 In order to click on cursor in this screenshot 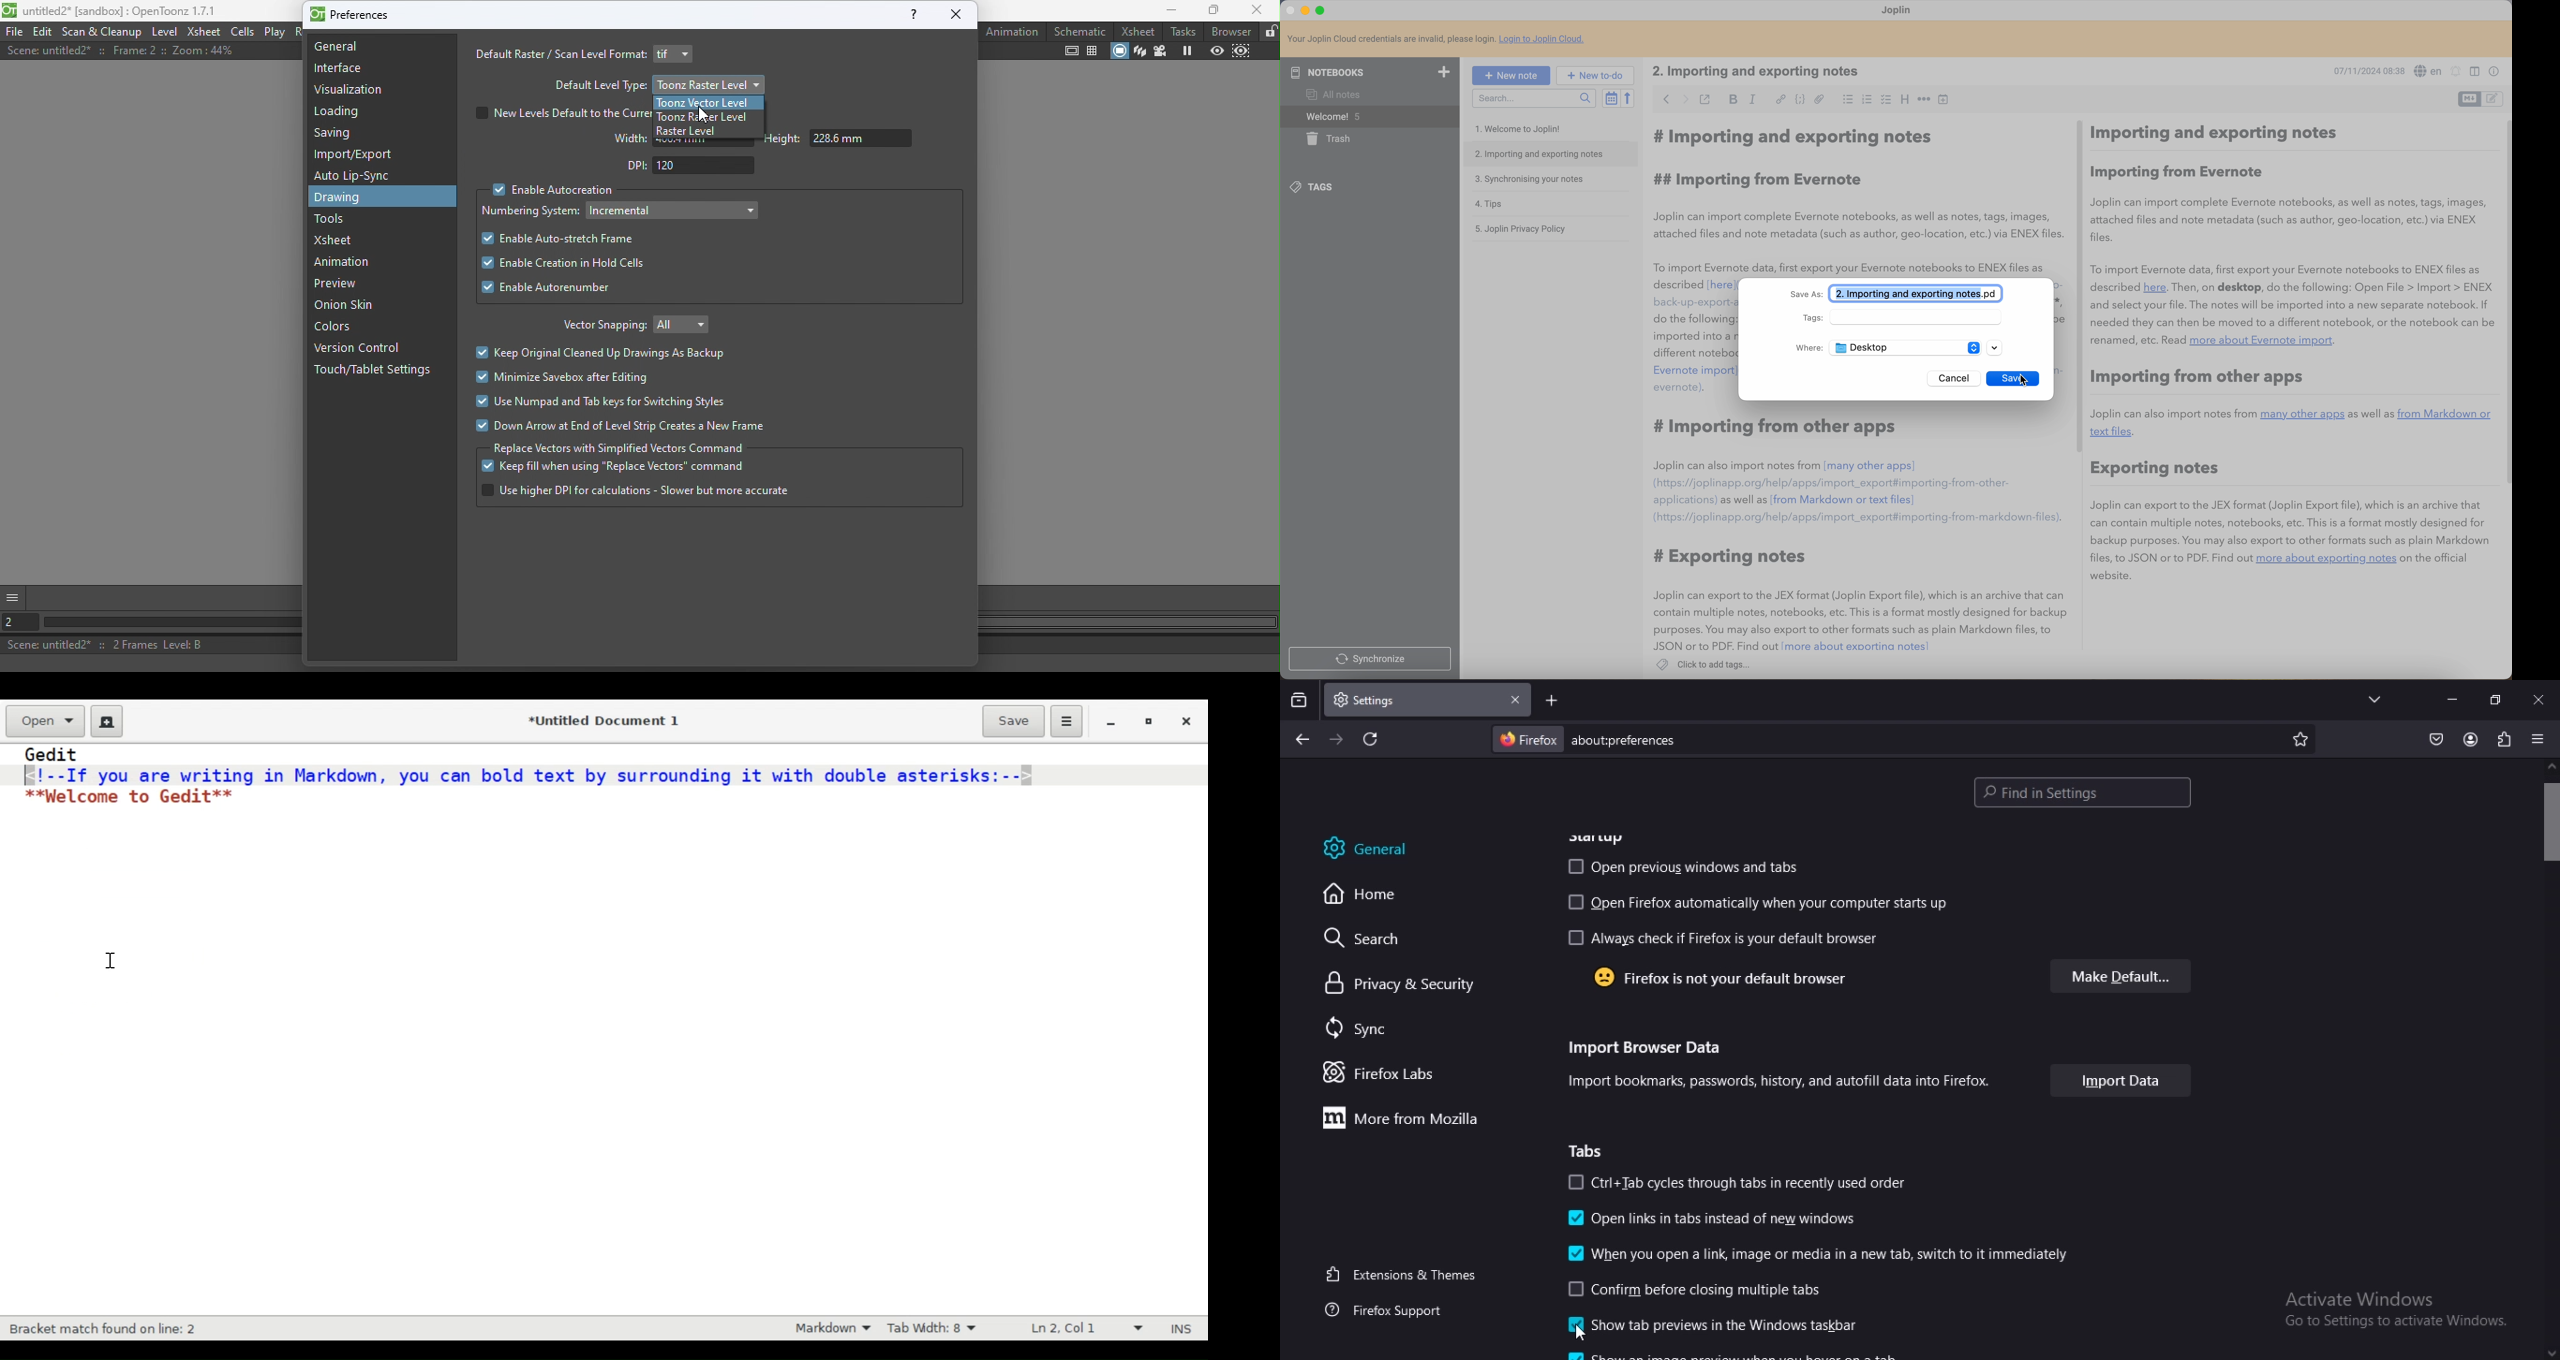, I will do `click(2030, 379)`.